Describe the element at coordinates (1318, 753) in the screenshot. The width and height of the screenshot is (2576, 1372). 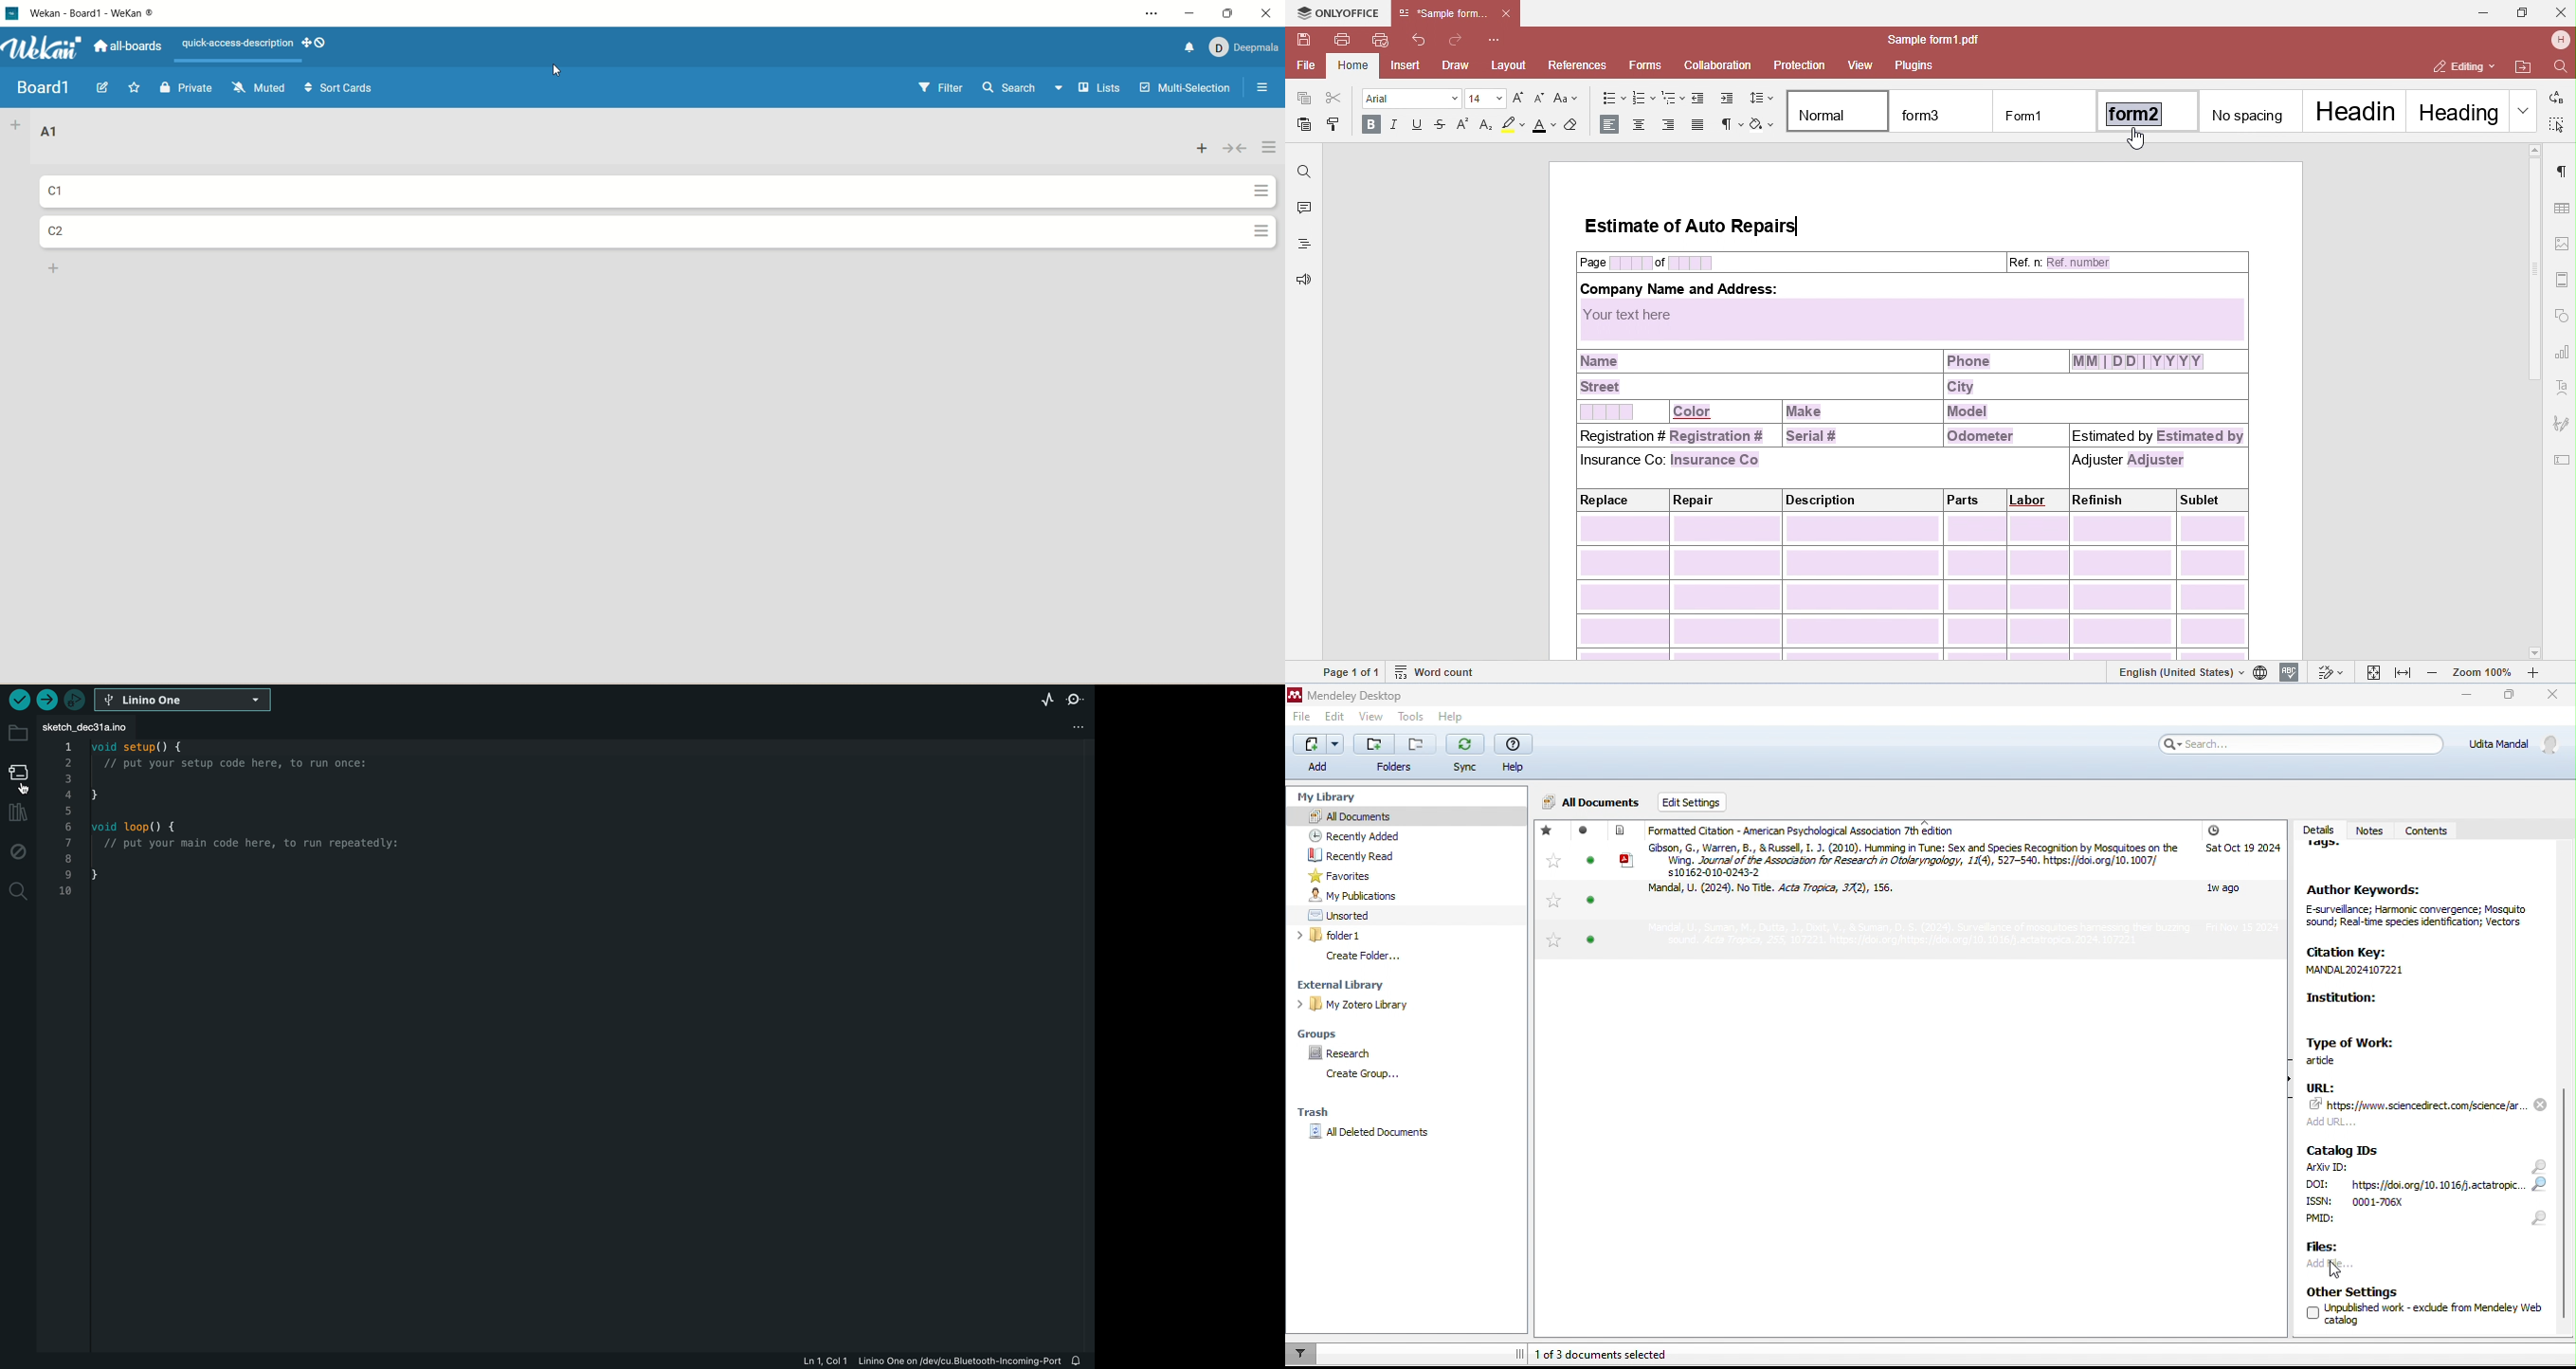
I see `add` at that location.